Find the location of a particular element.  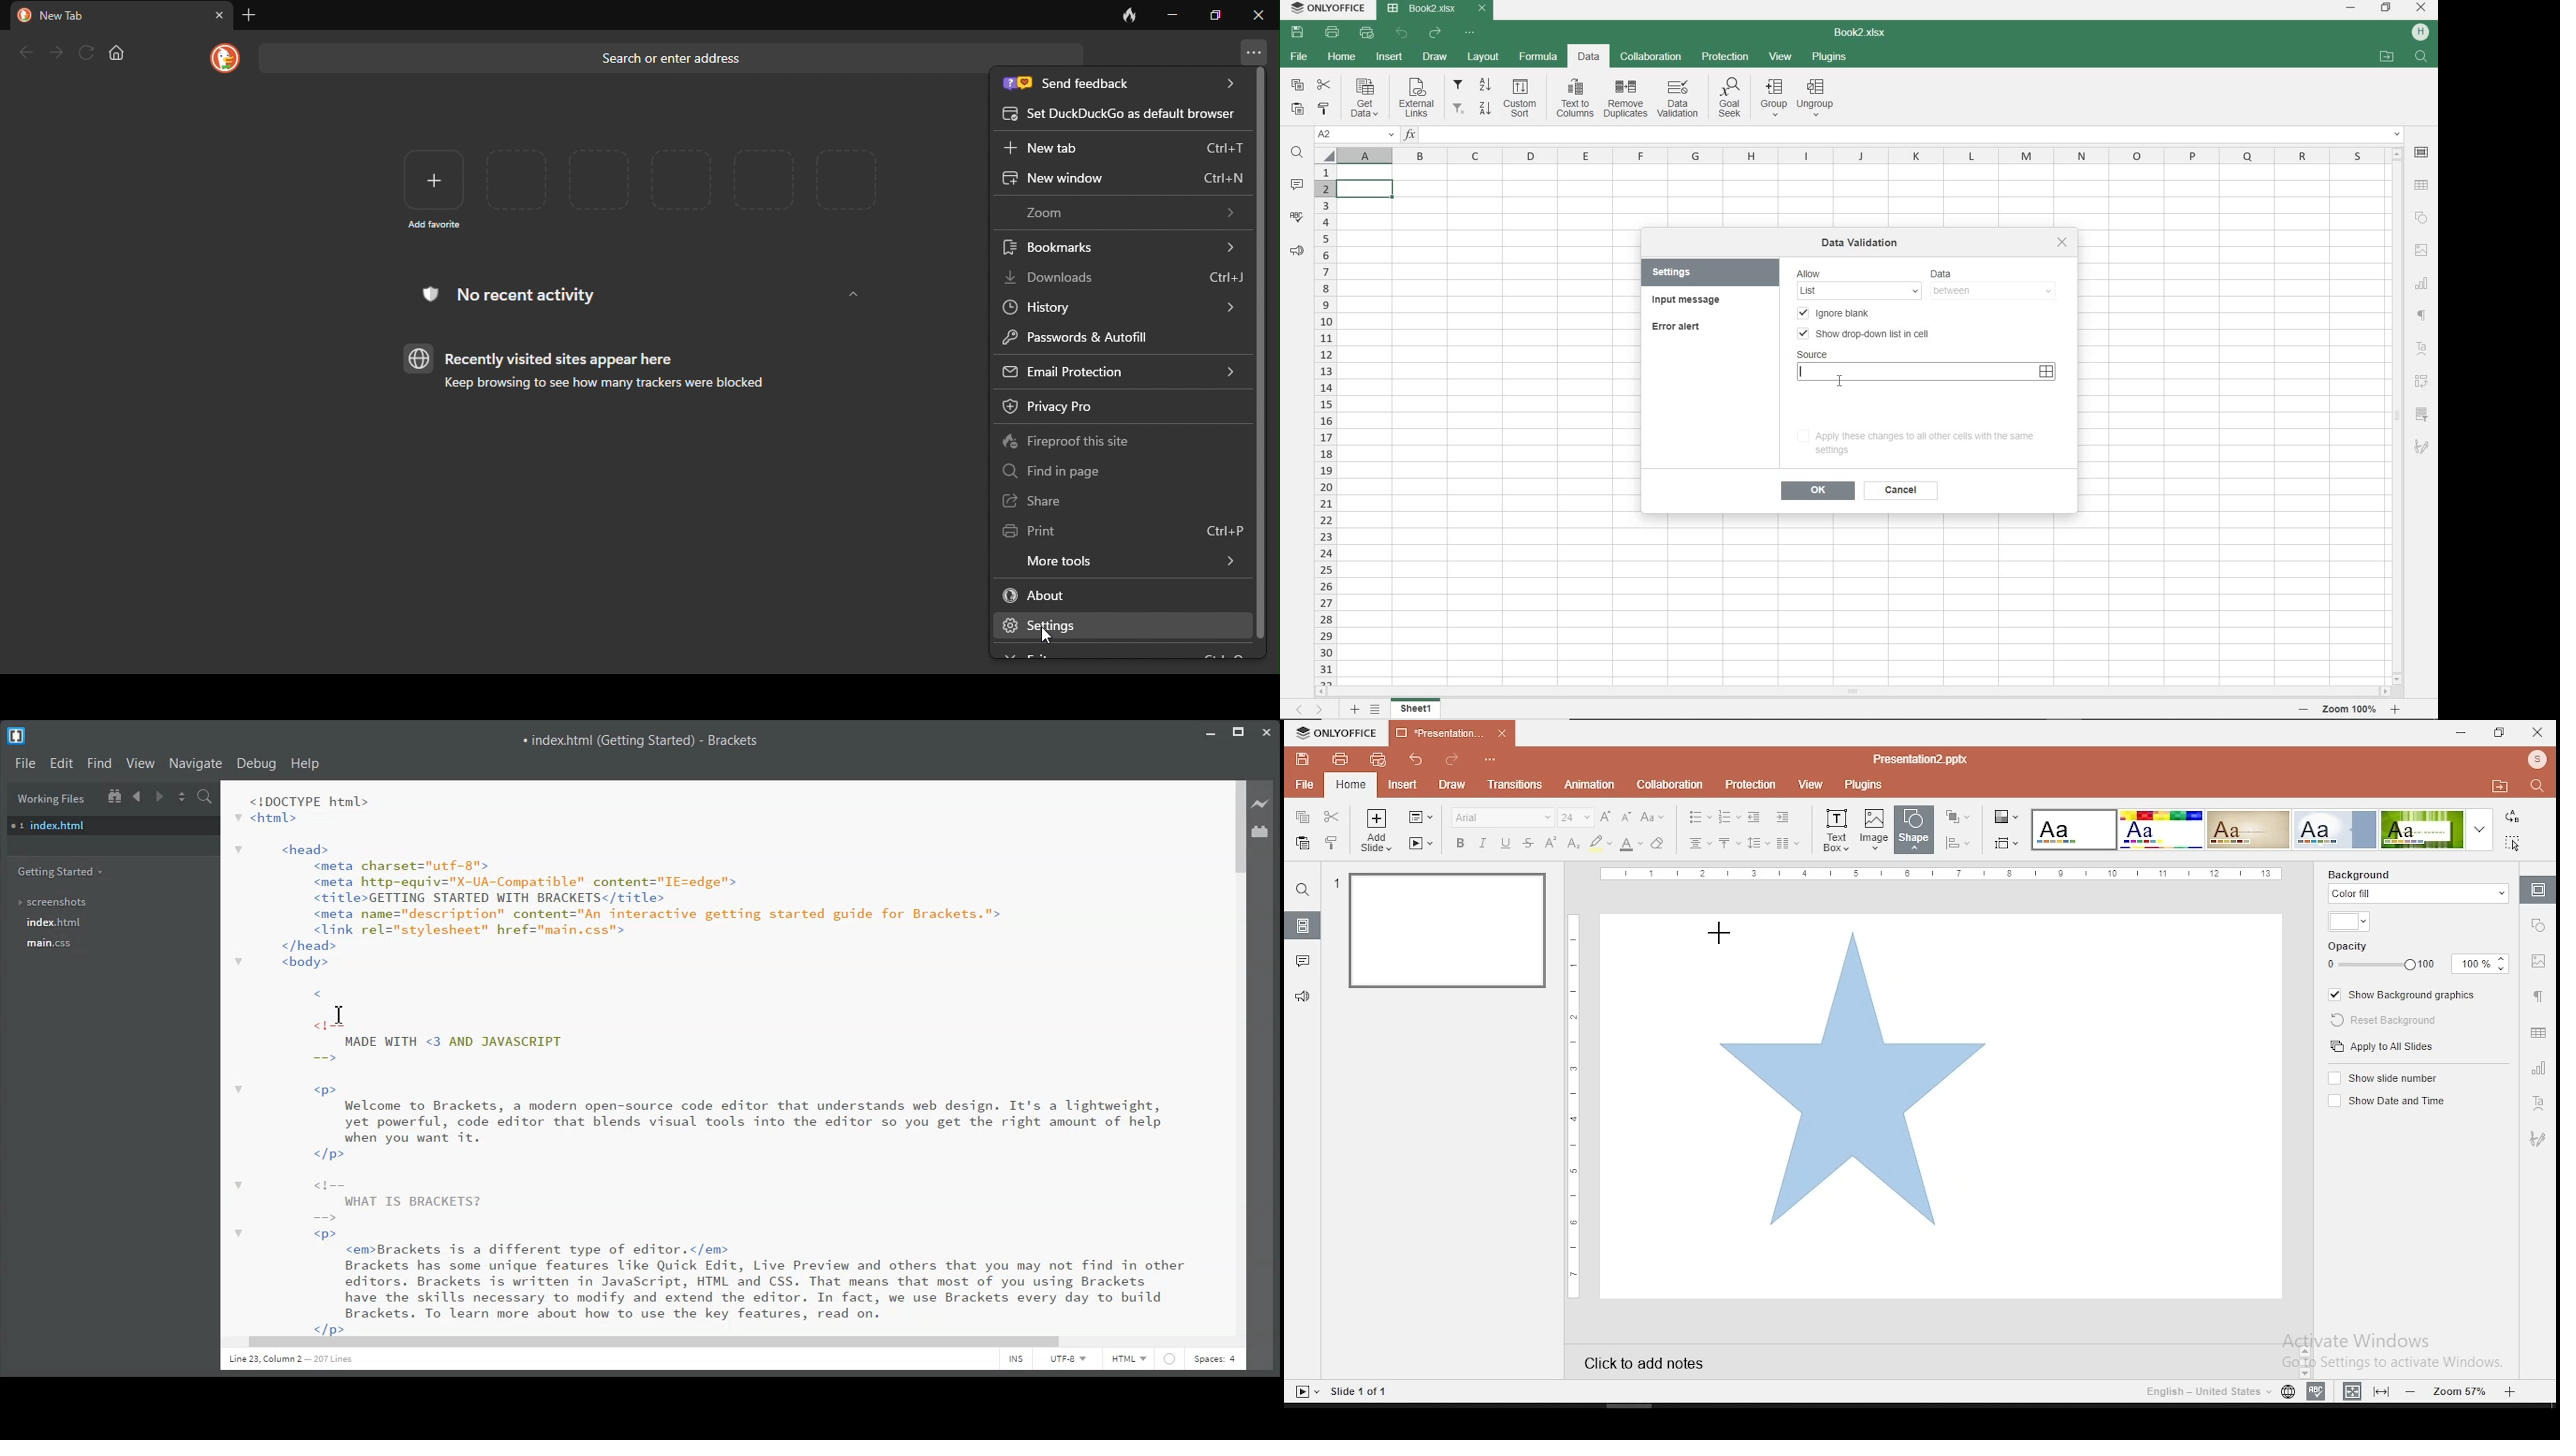

LIST OF SHEETS is located at coordinates (1378, 710).